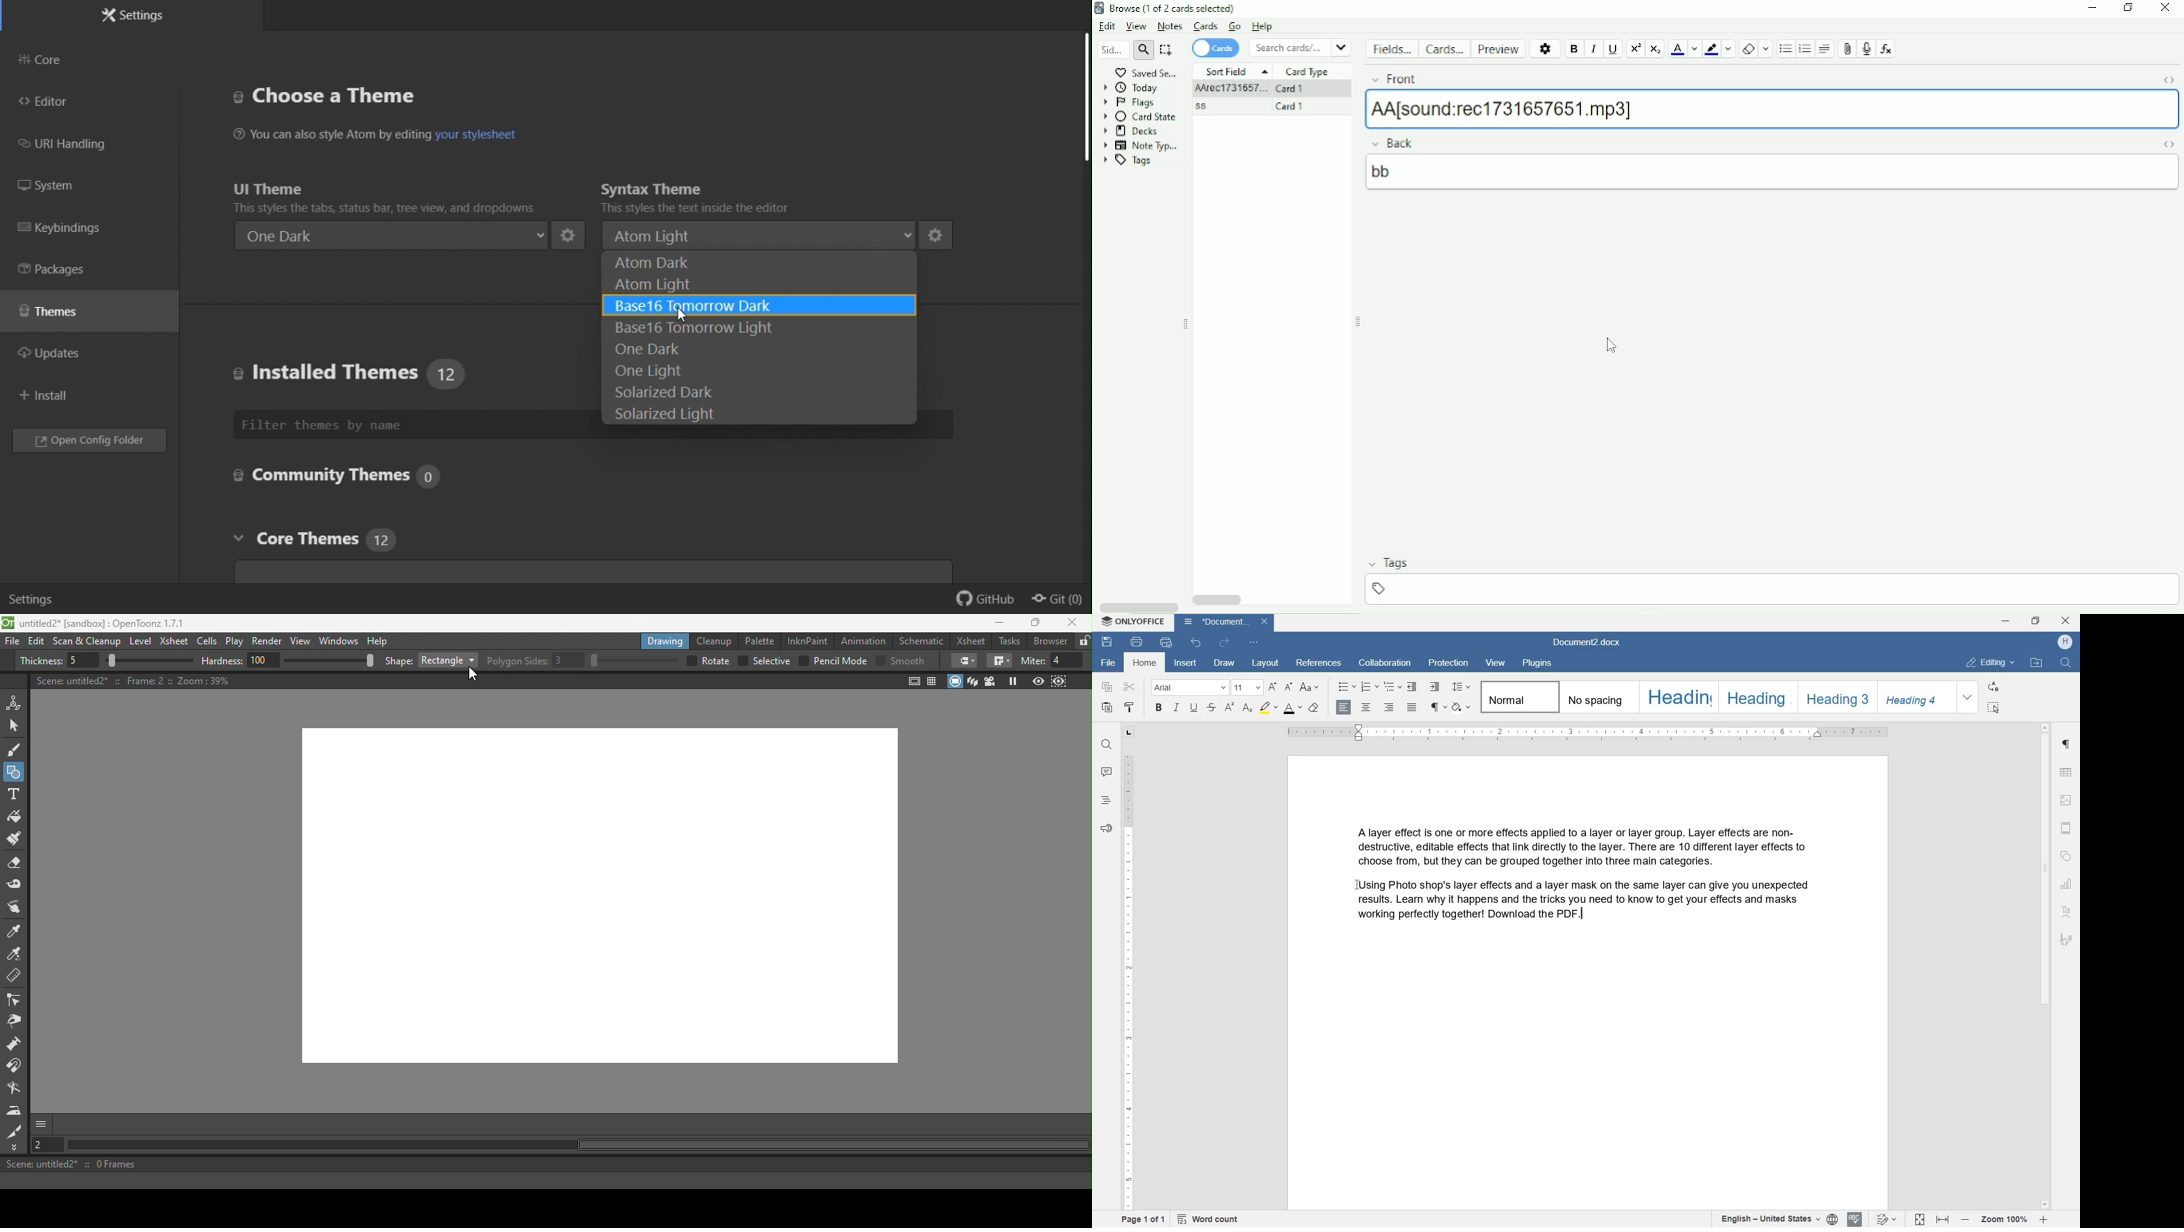  What do you see at coordinates (1000, 623) in the screenshot?
I see `Minimize` at bounding box center [1000, 623].